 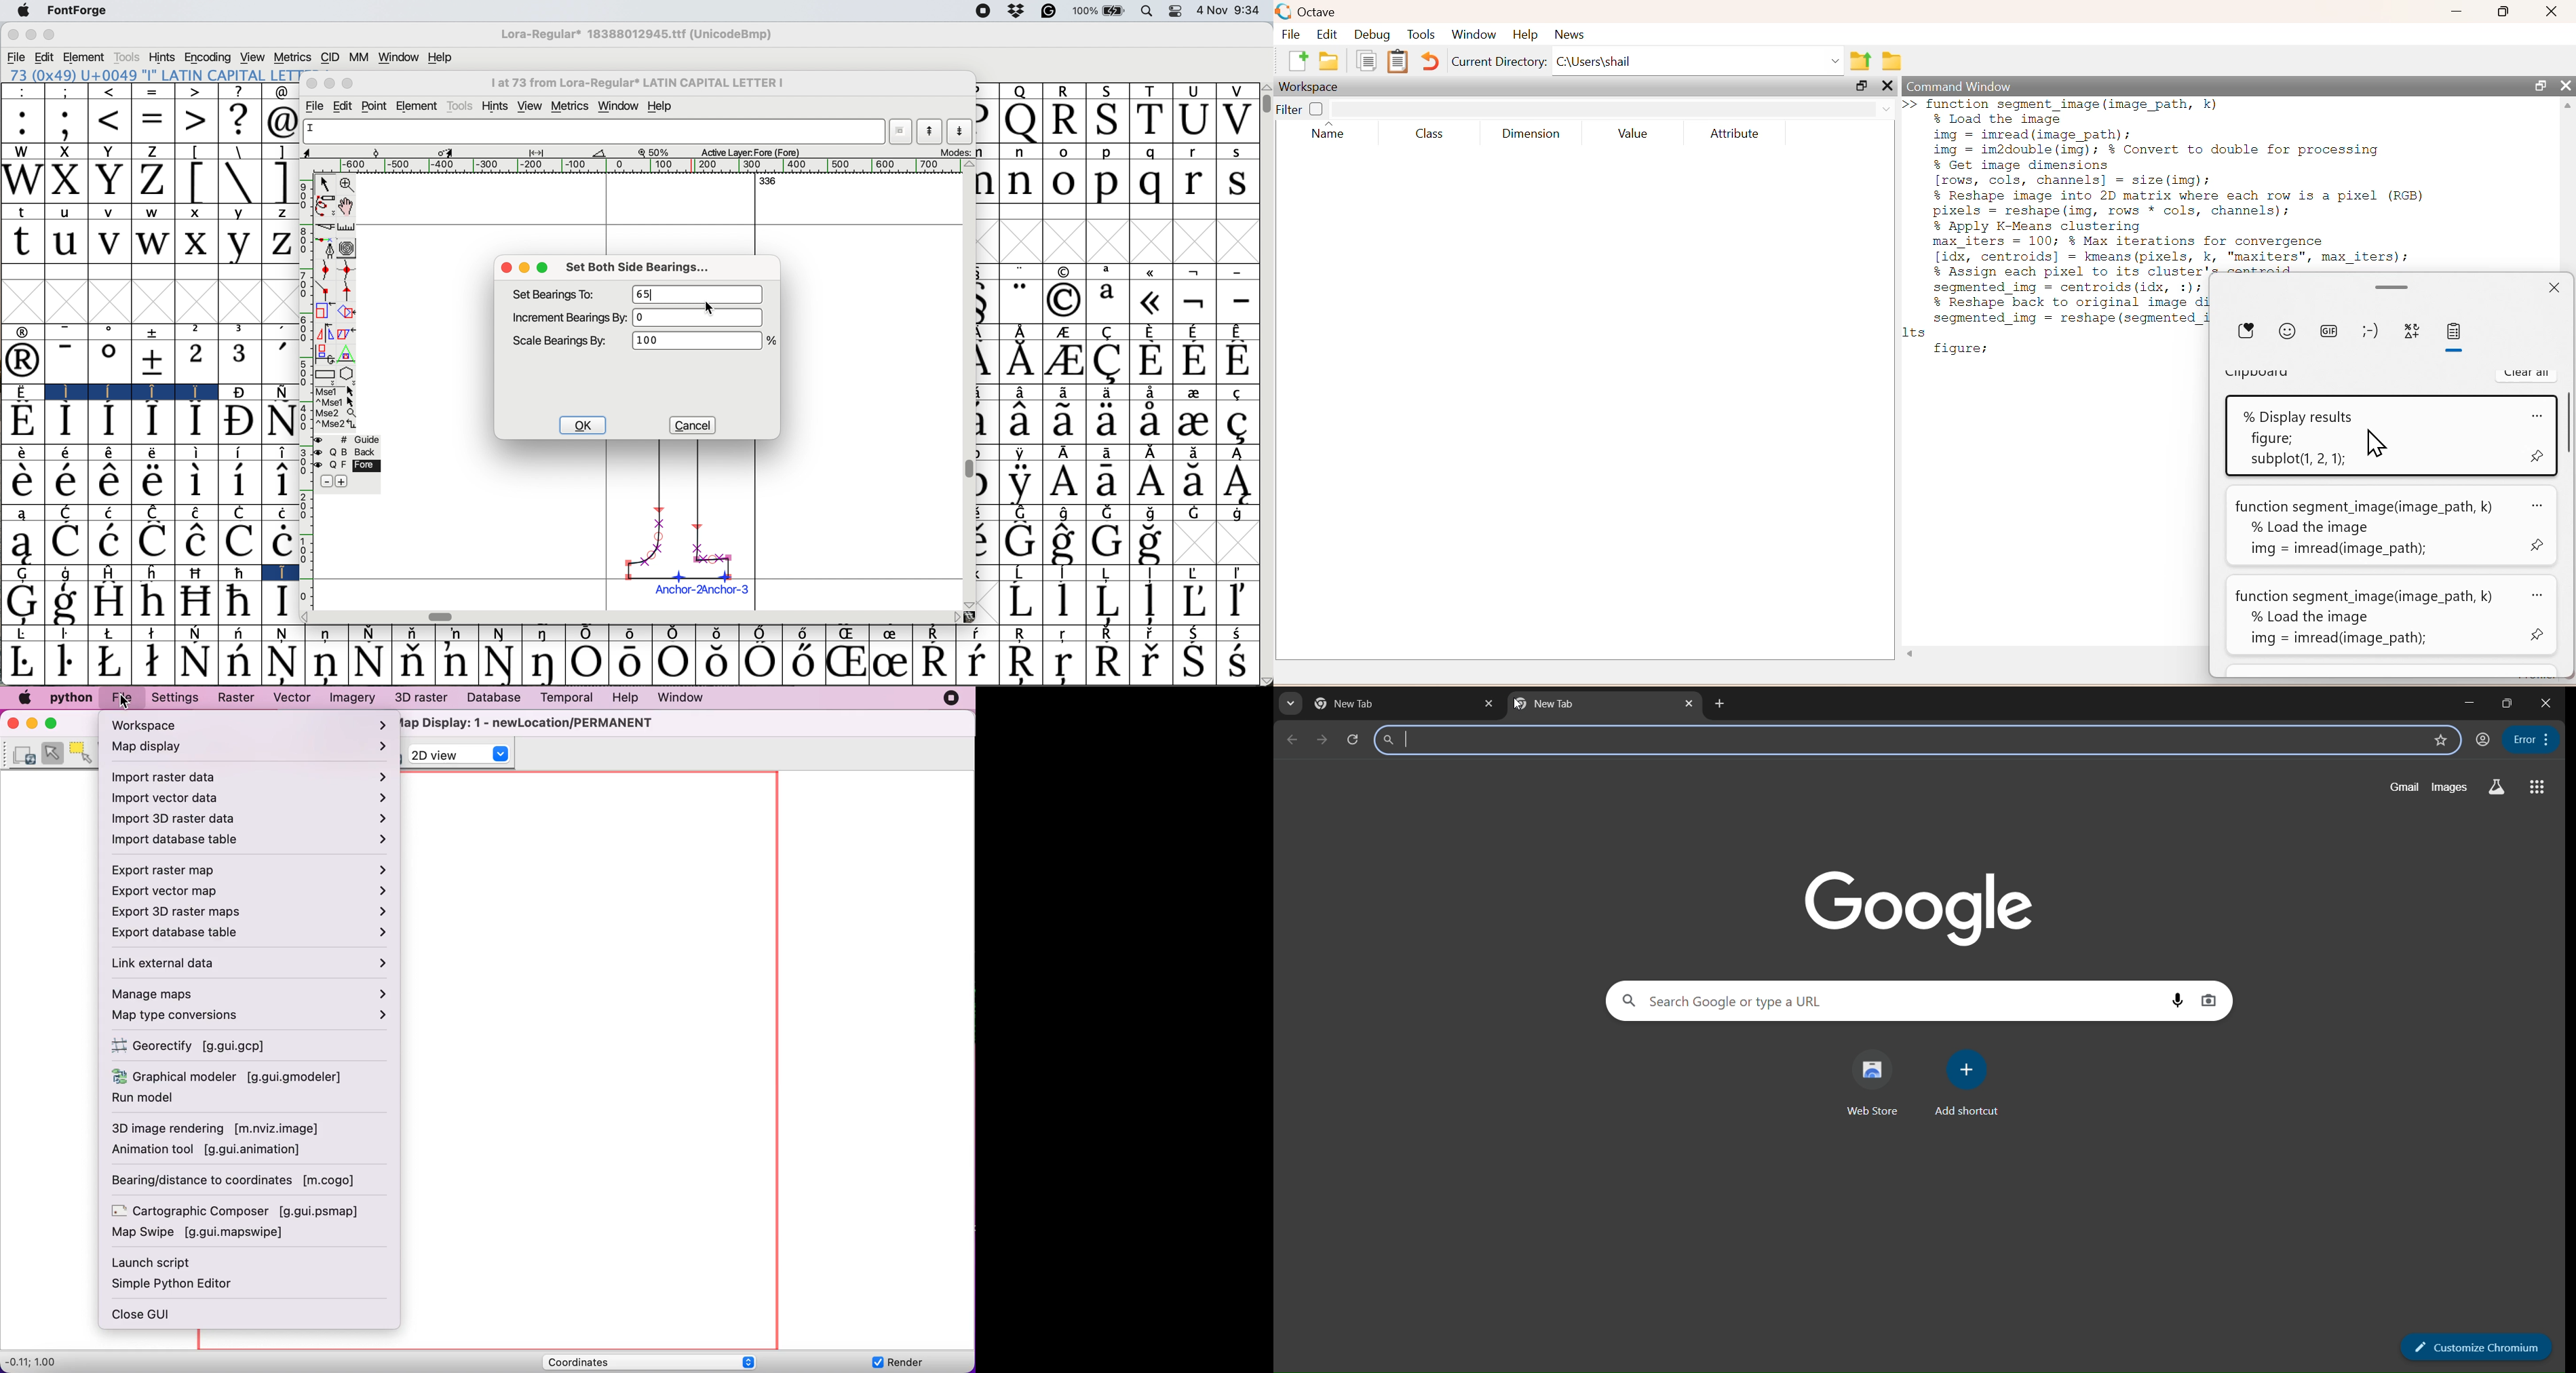 I want to click on Symbol, so click(x=1019, y=360).